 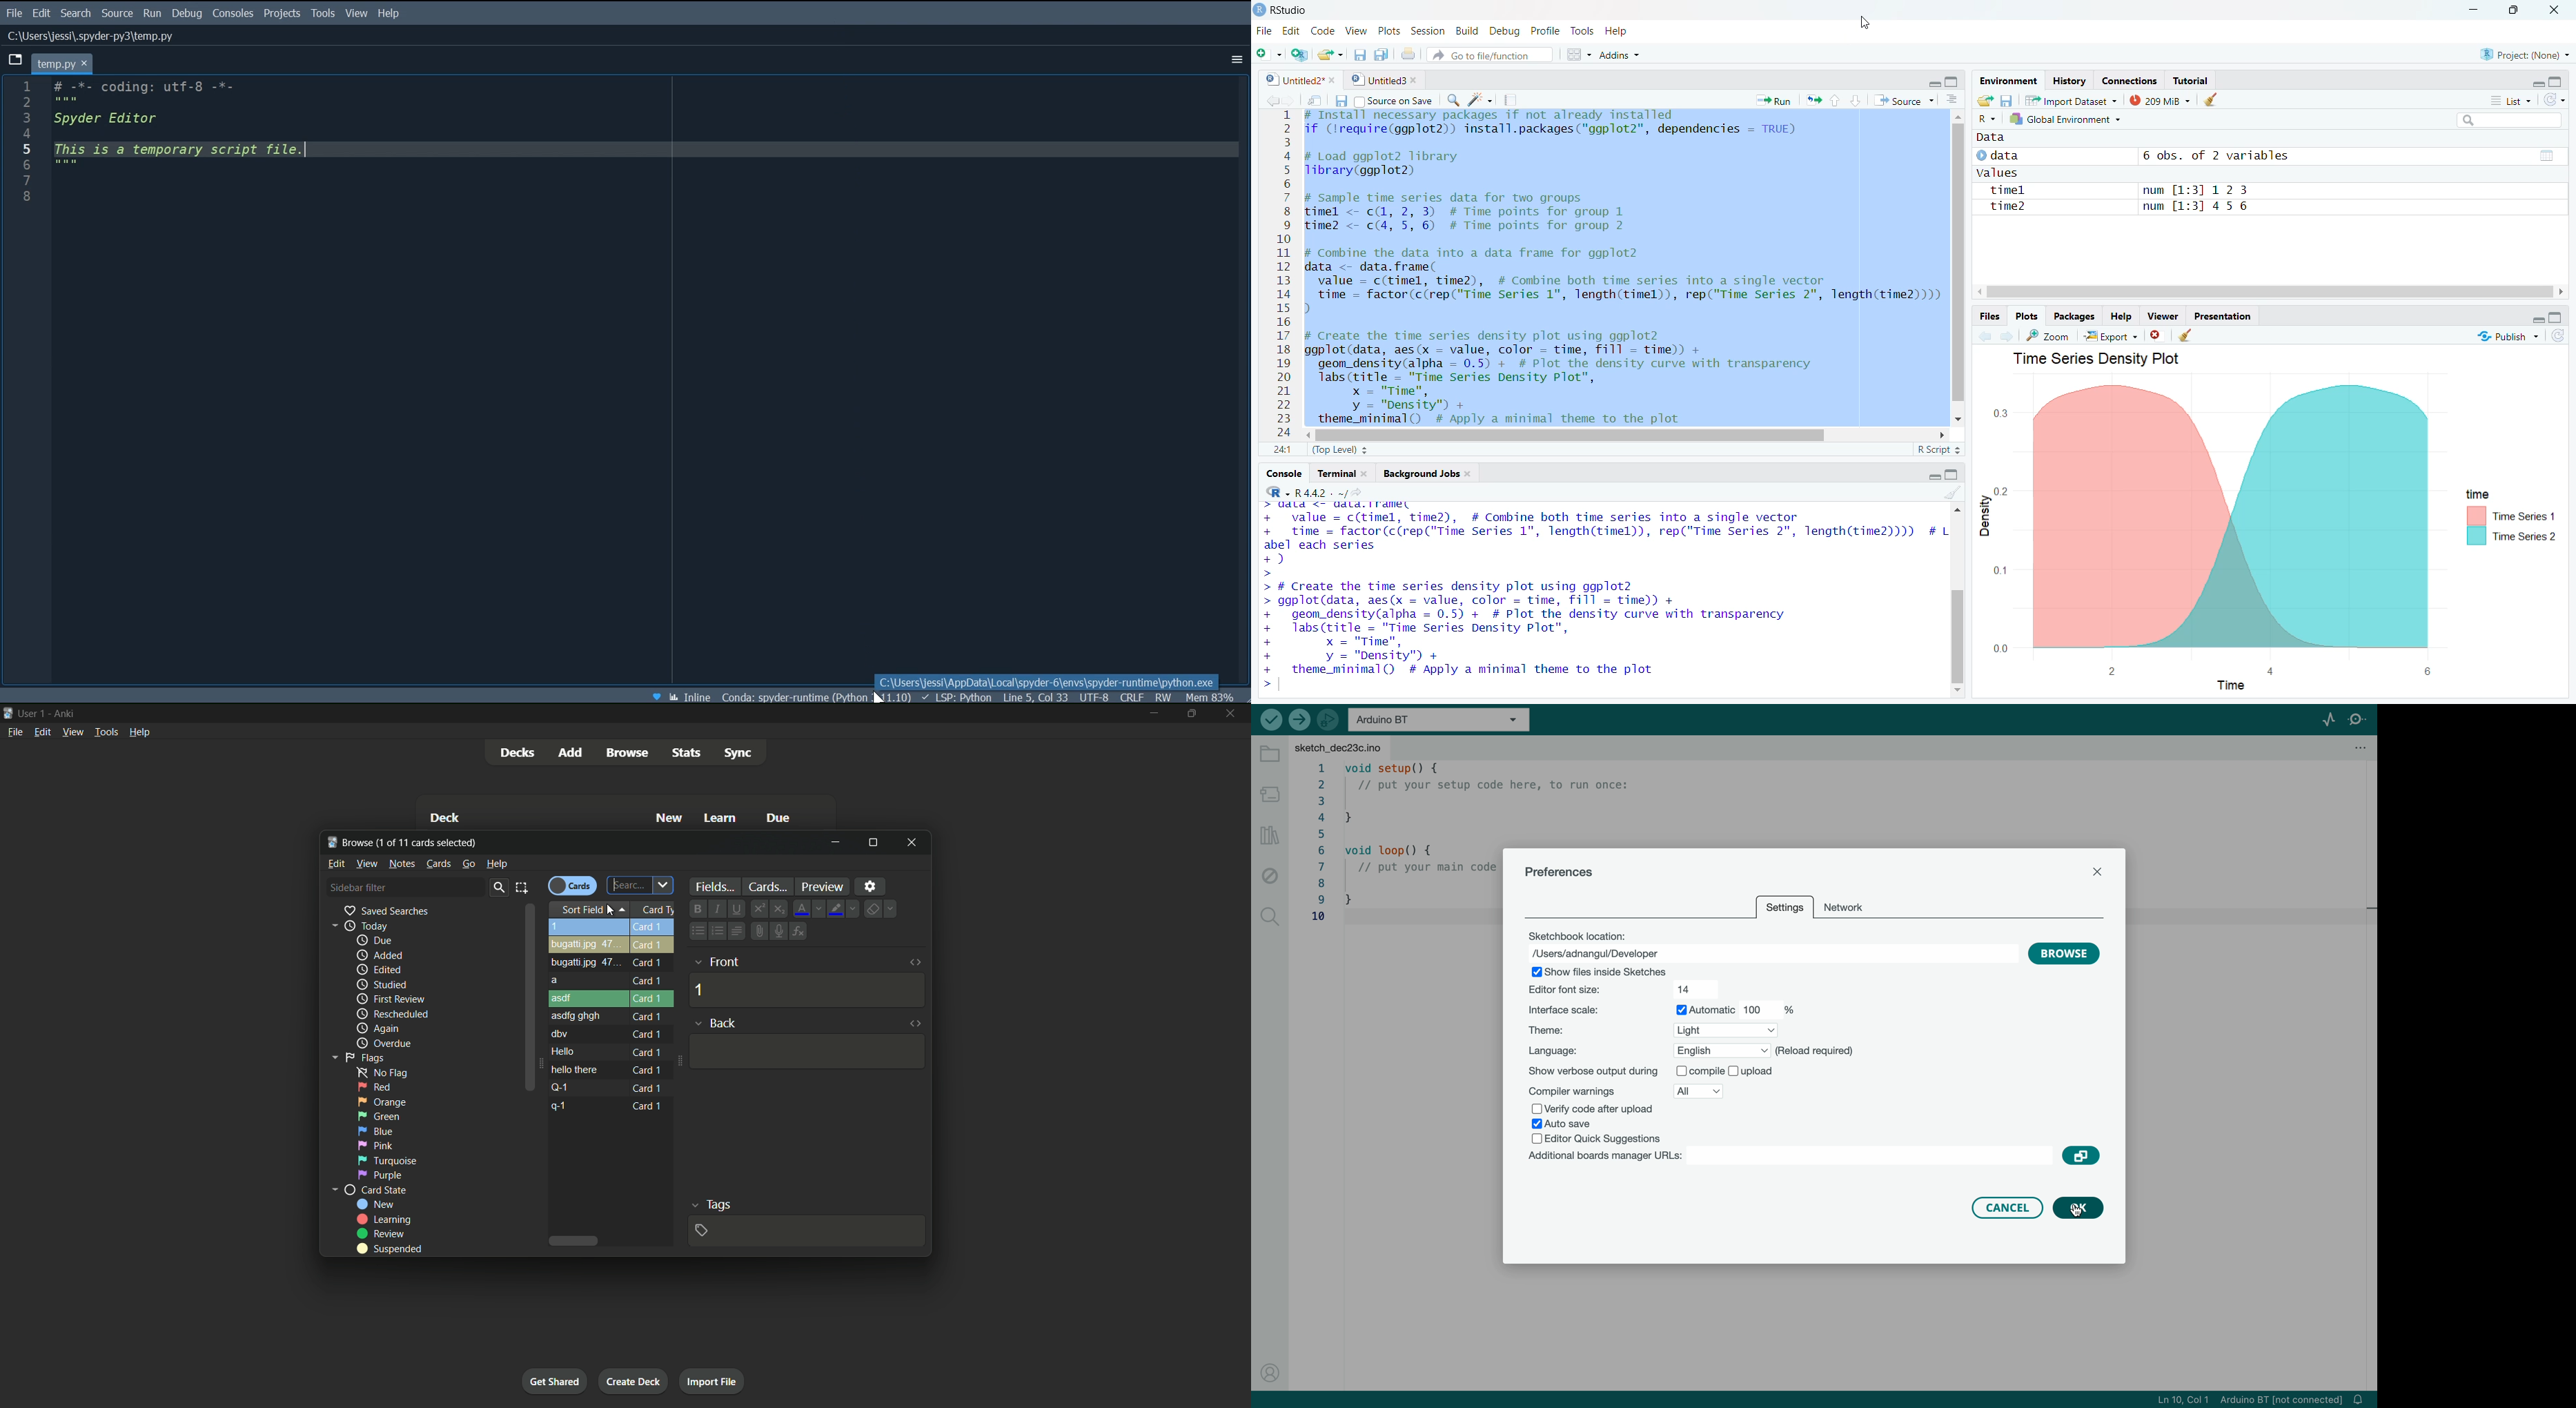 I want to click on today, so click(x=366, y=926).